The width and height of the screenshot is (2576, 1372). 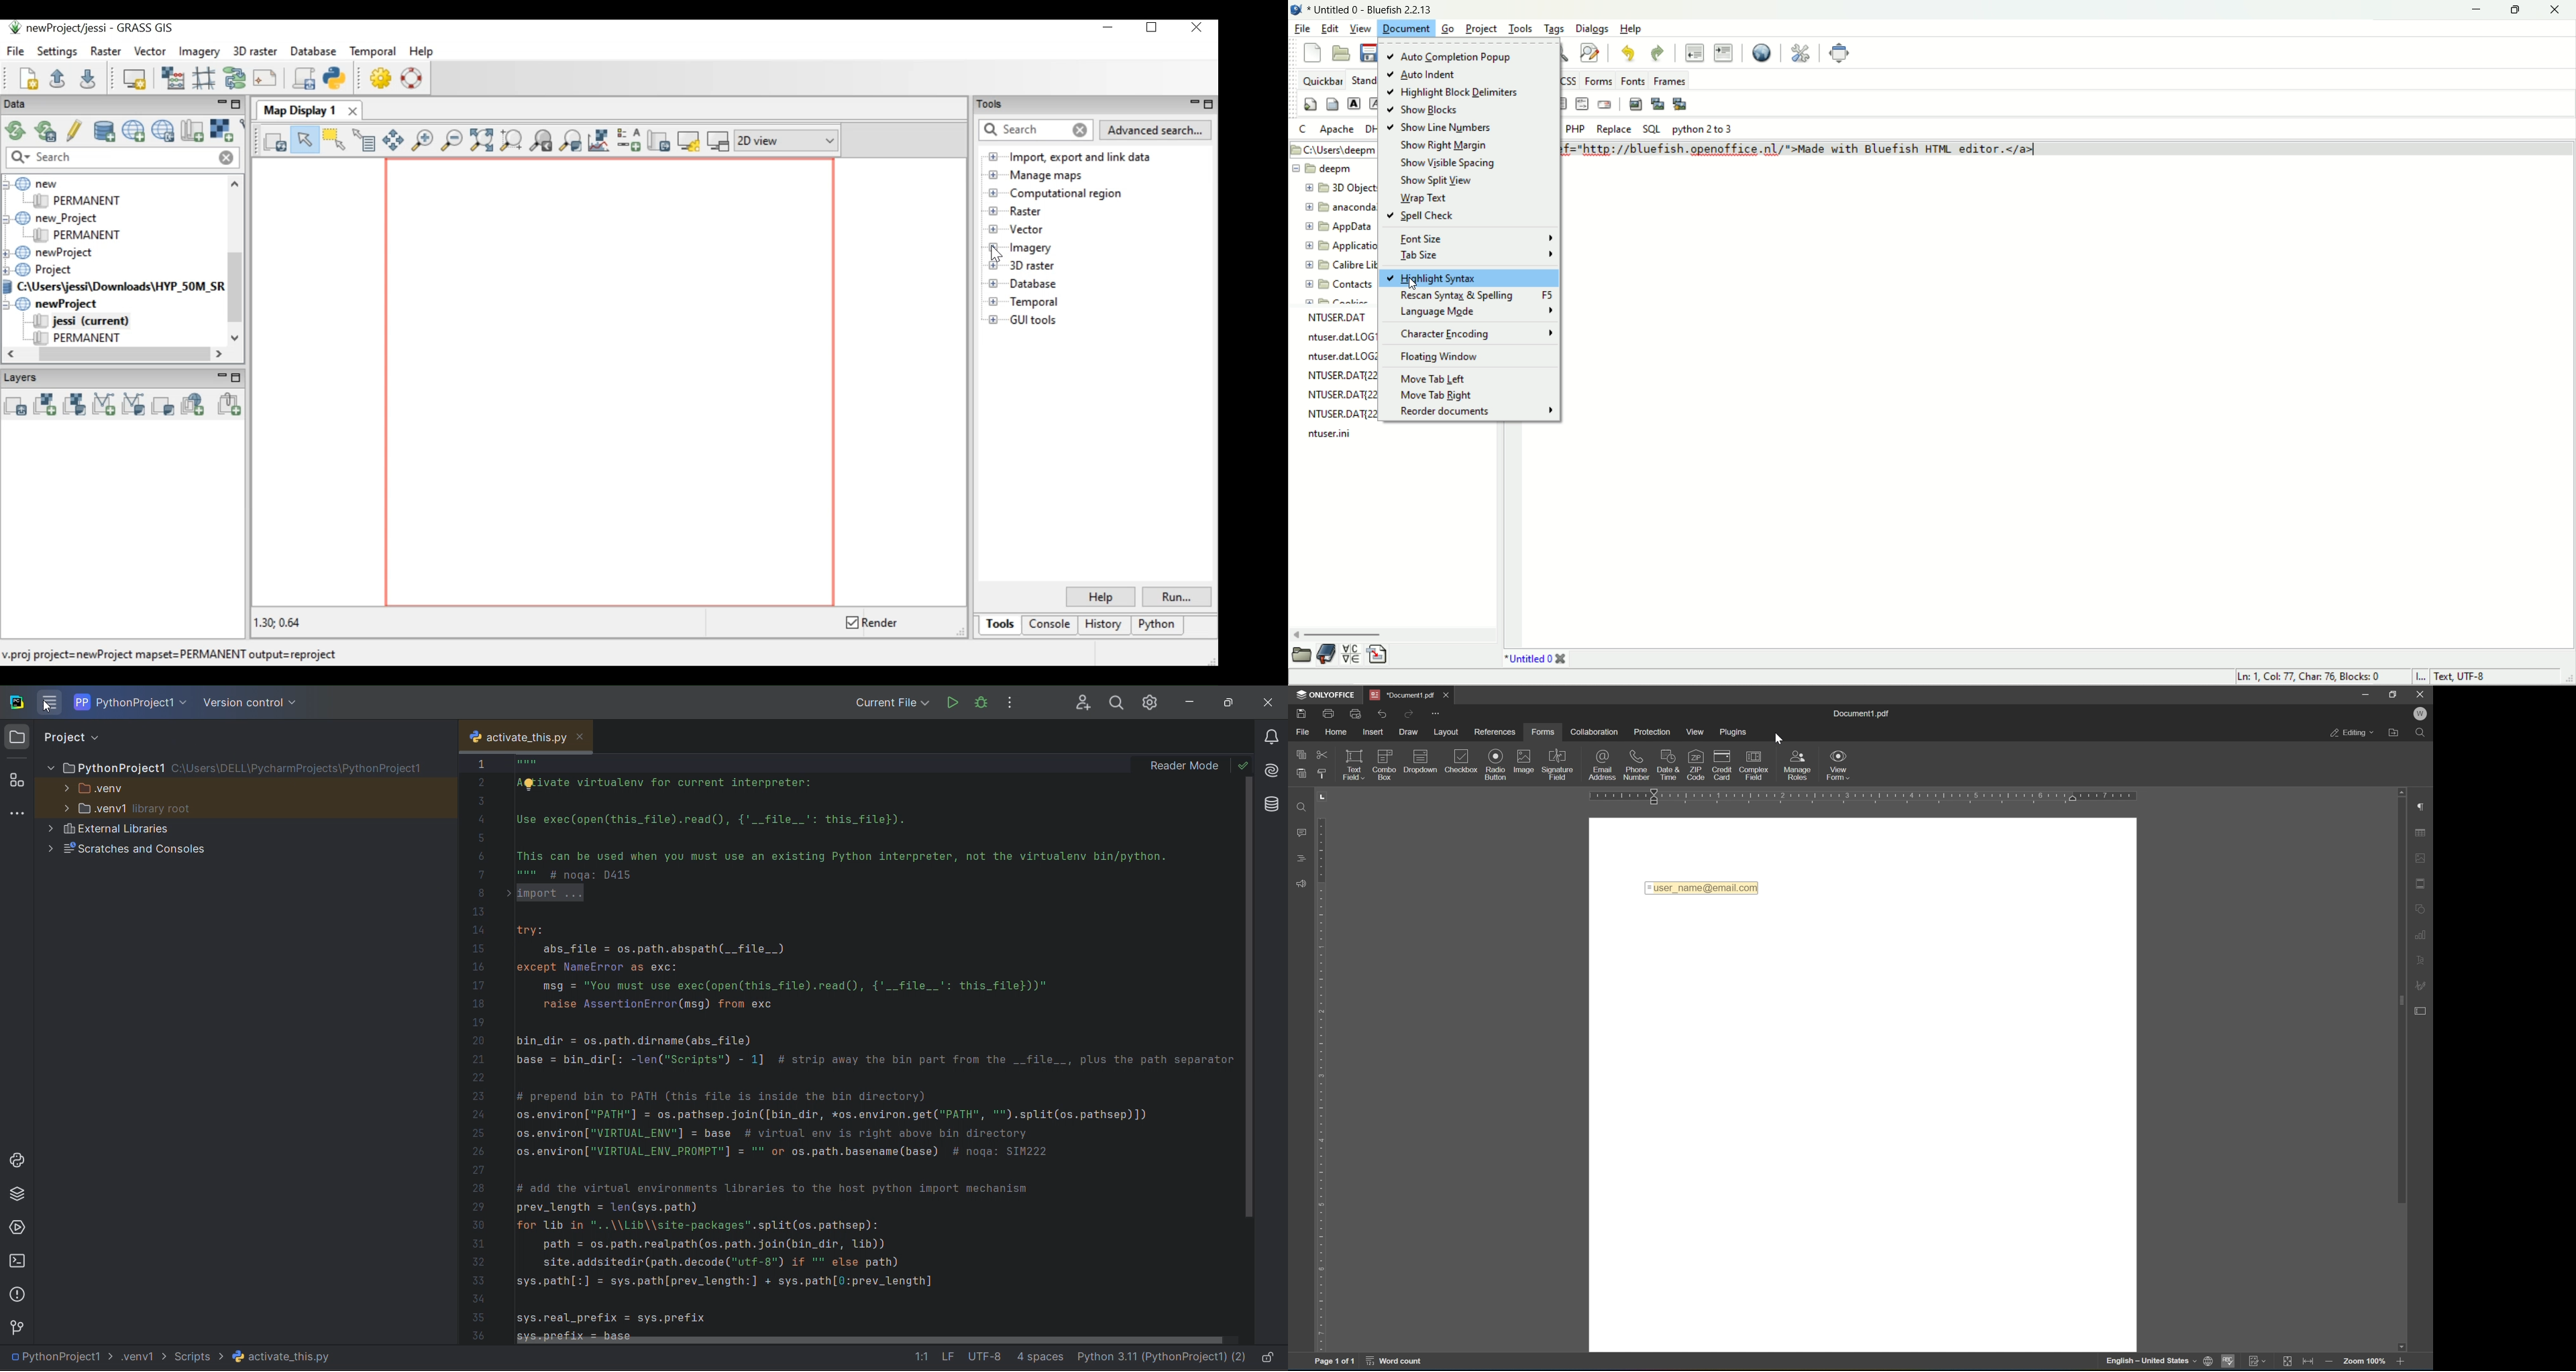 What do you see at coordinates (1330, 105) in the screenshot?
I see `body` at bounding box center [1330, 105].